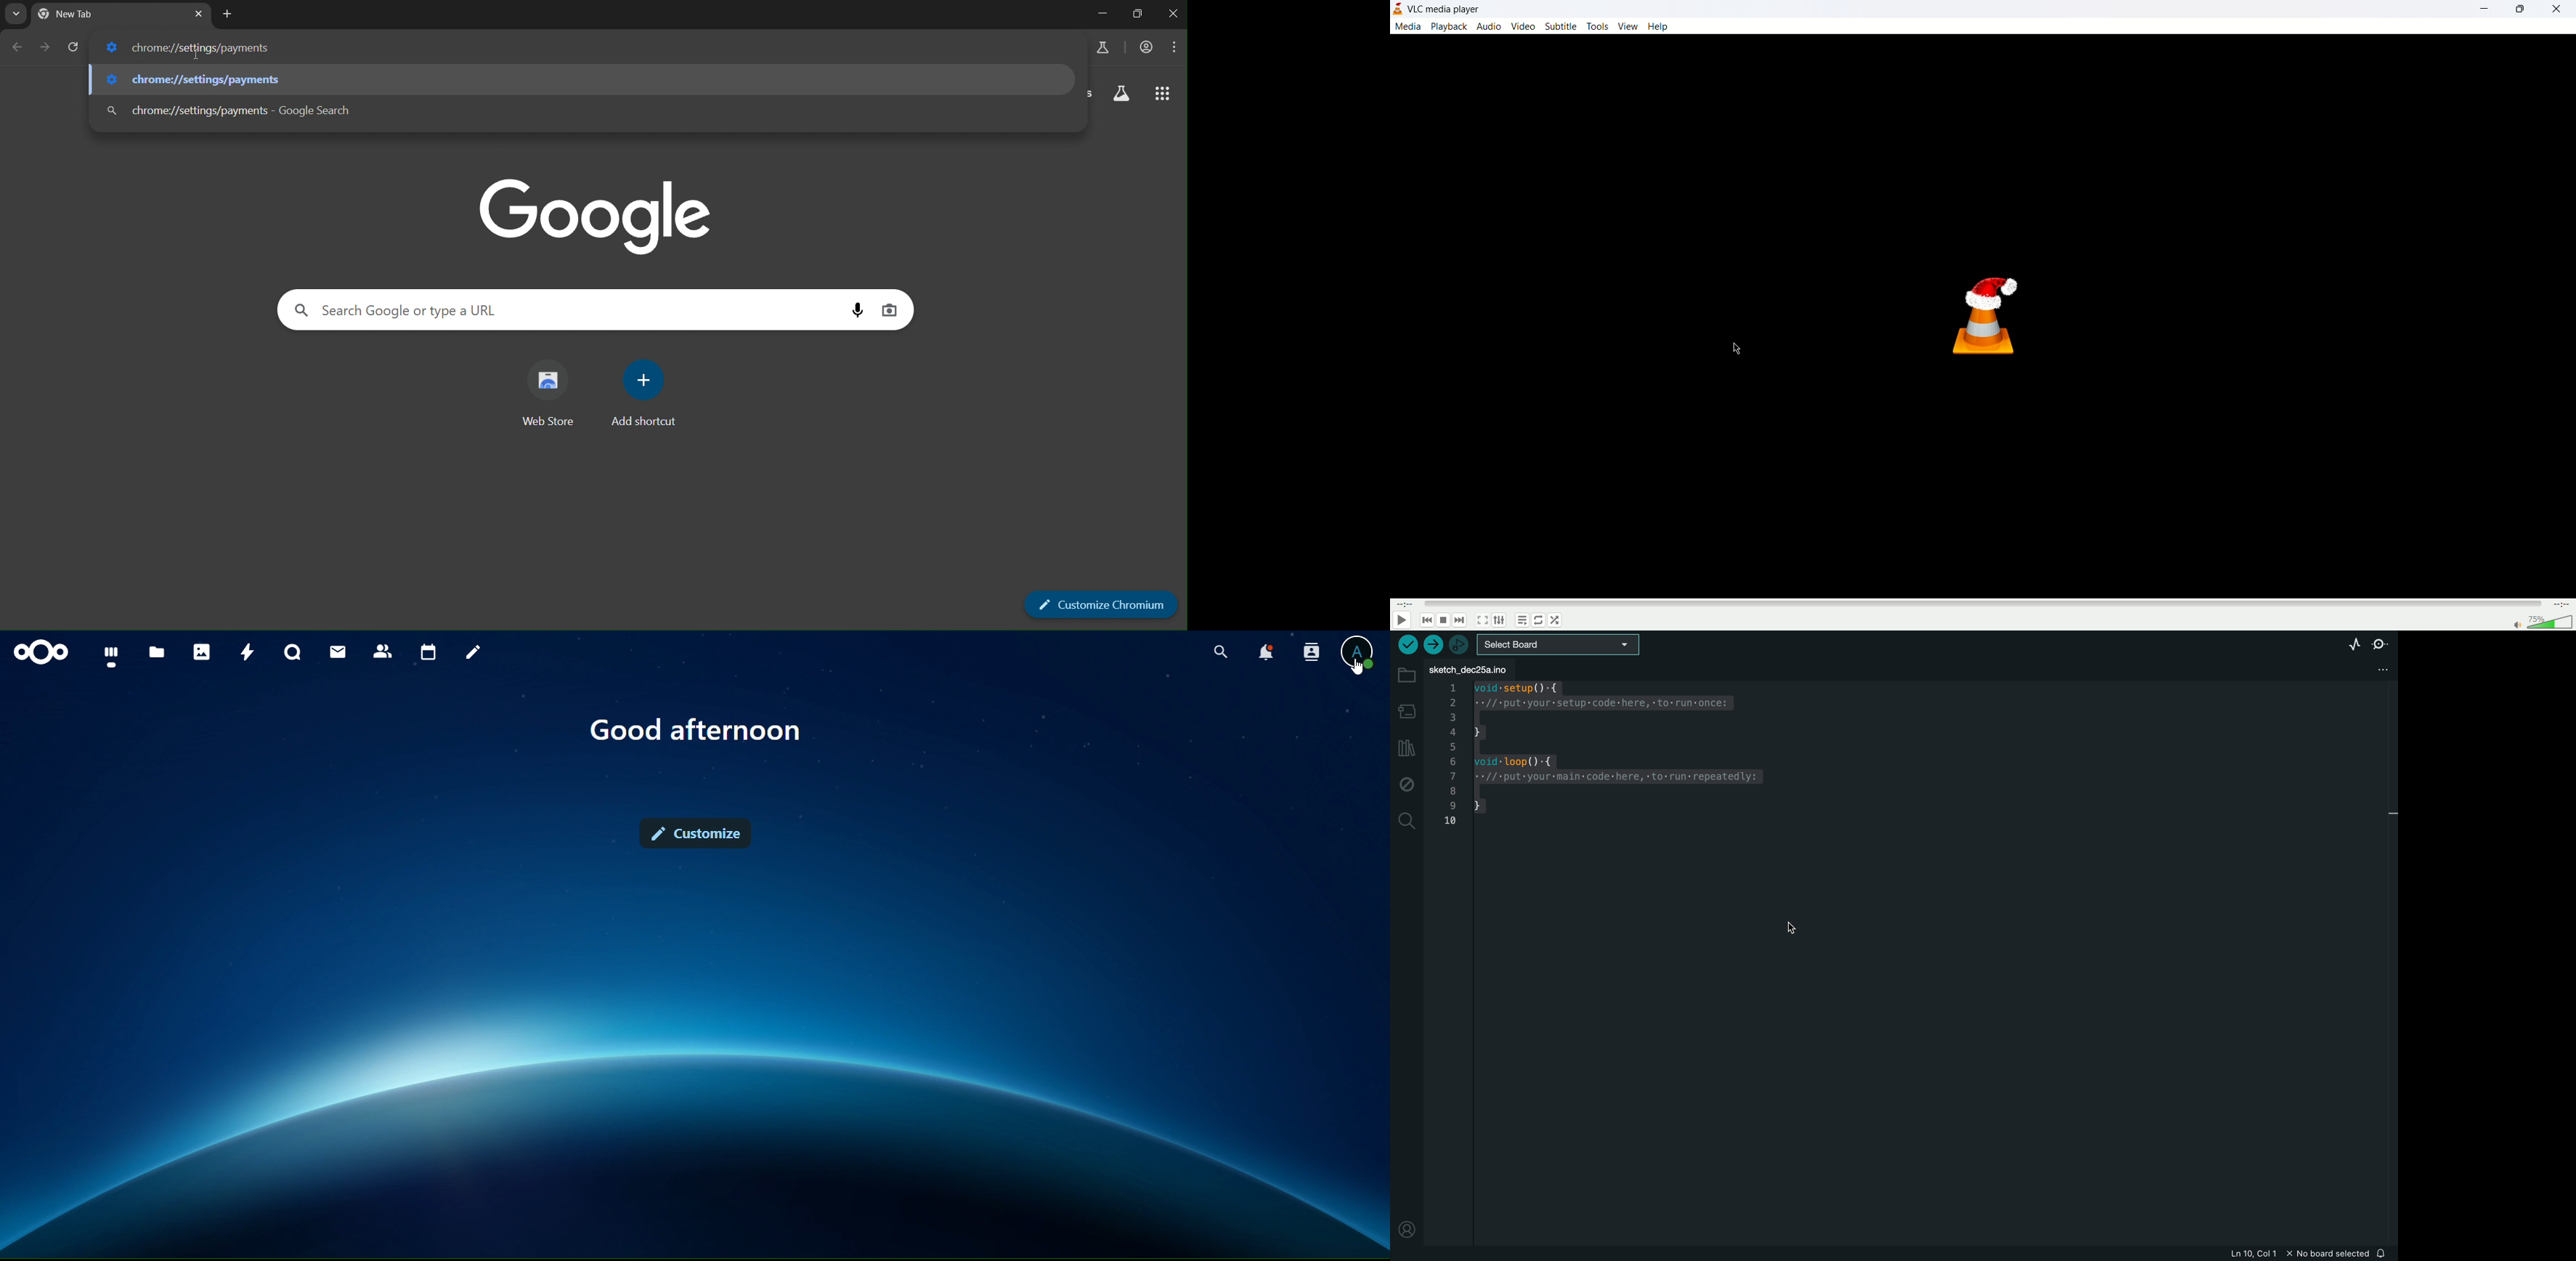 The height and width of the screenshot is (1288, 2576). I want to click on current tab, so click(98, 15).